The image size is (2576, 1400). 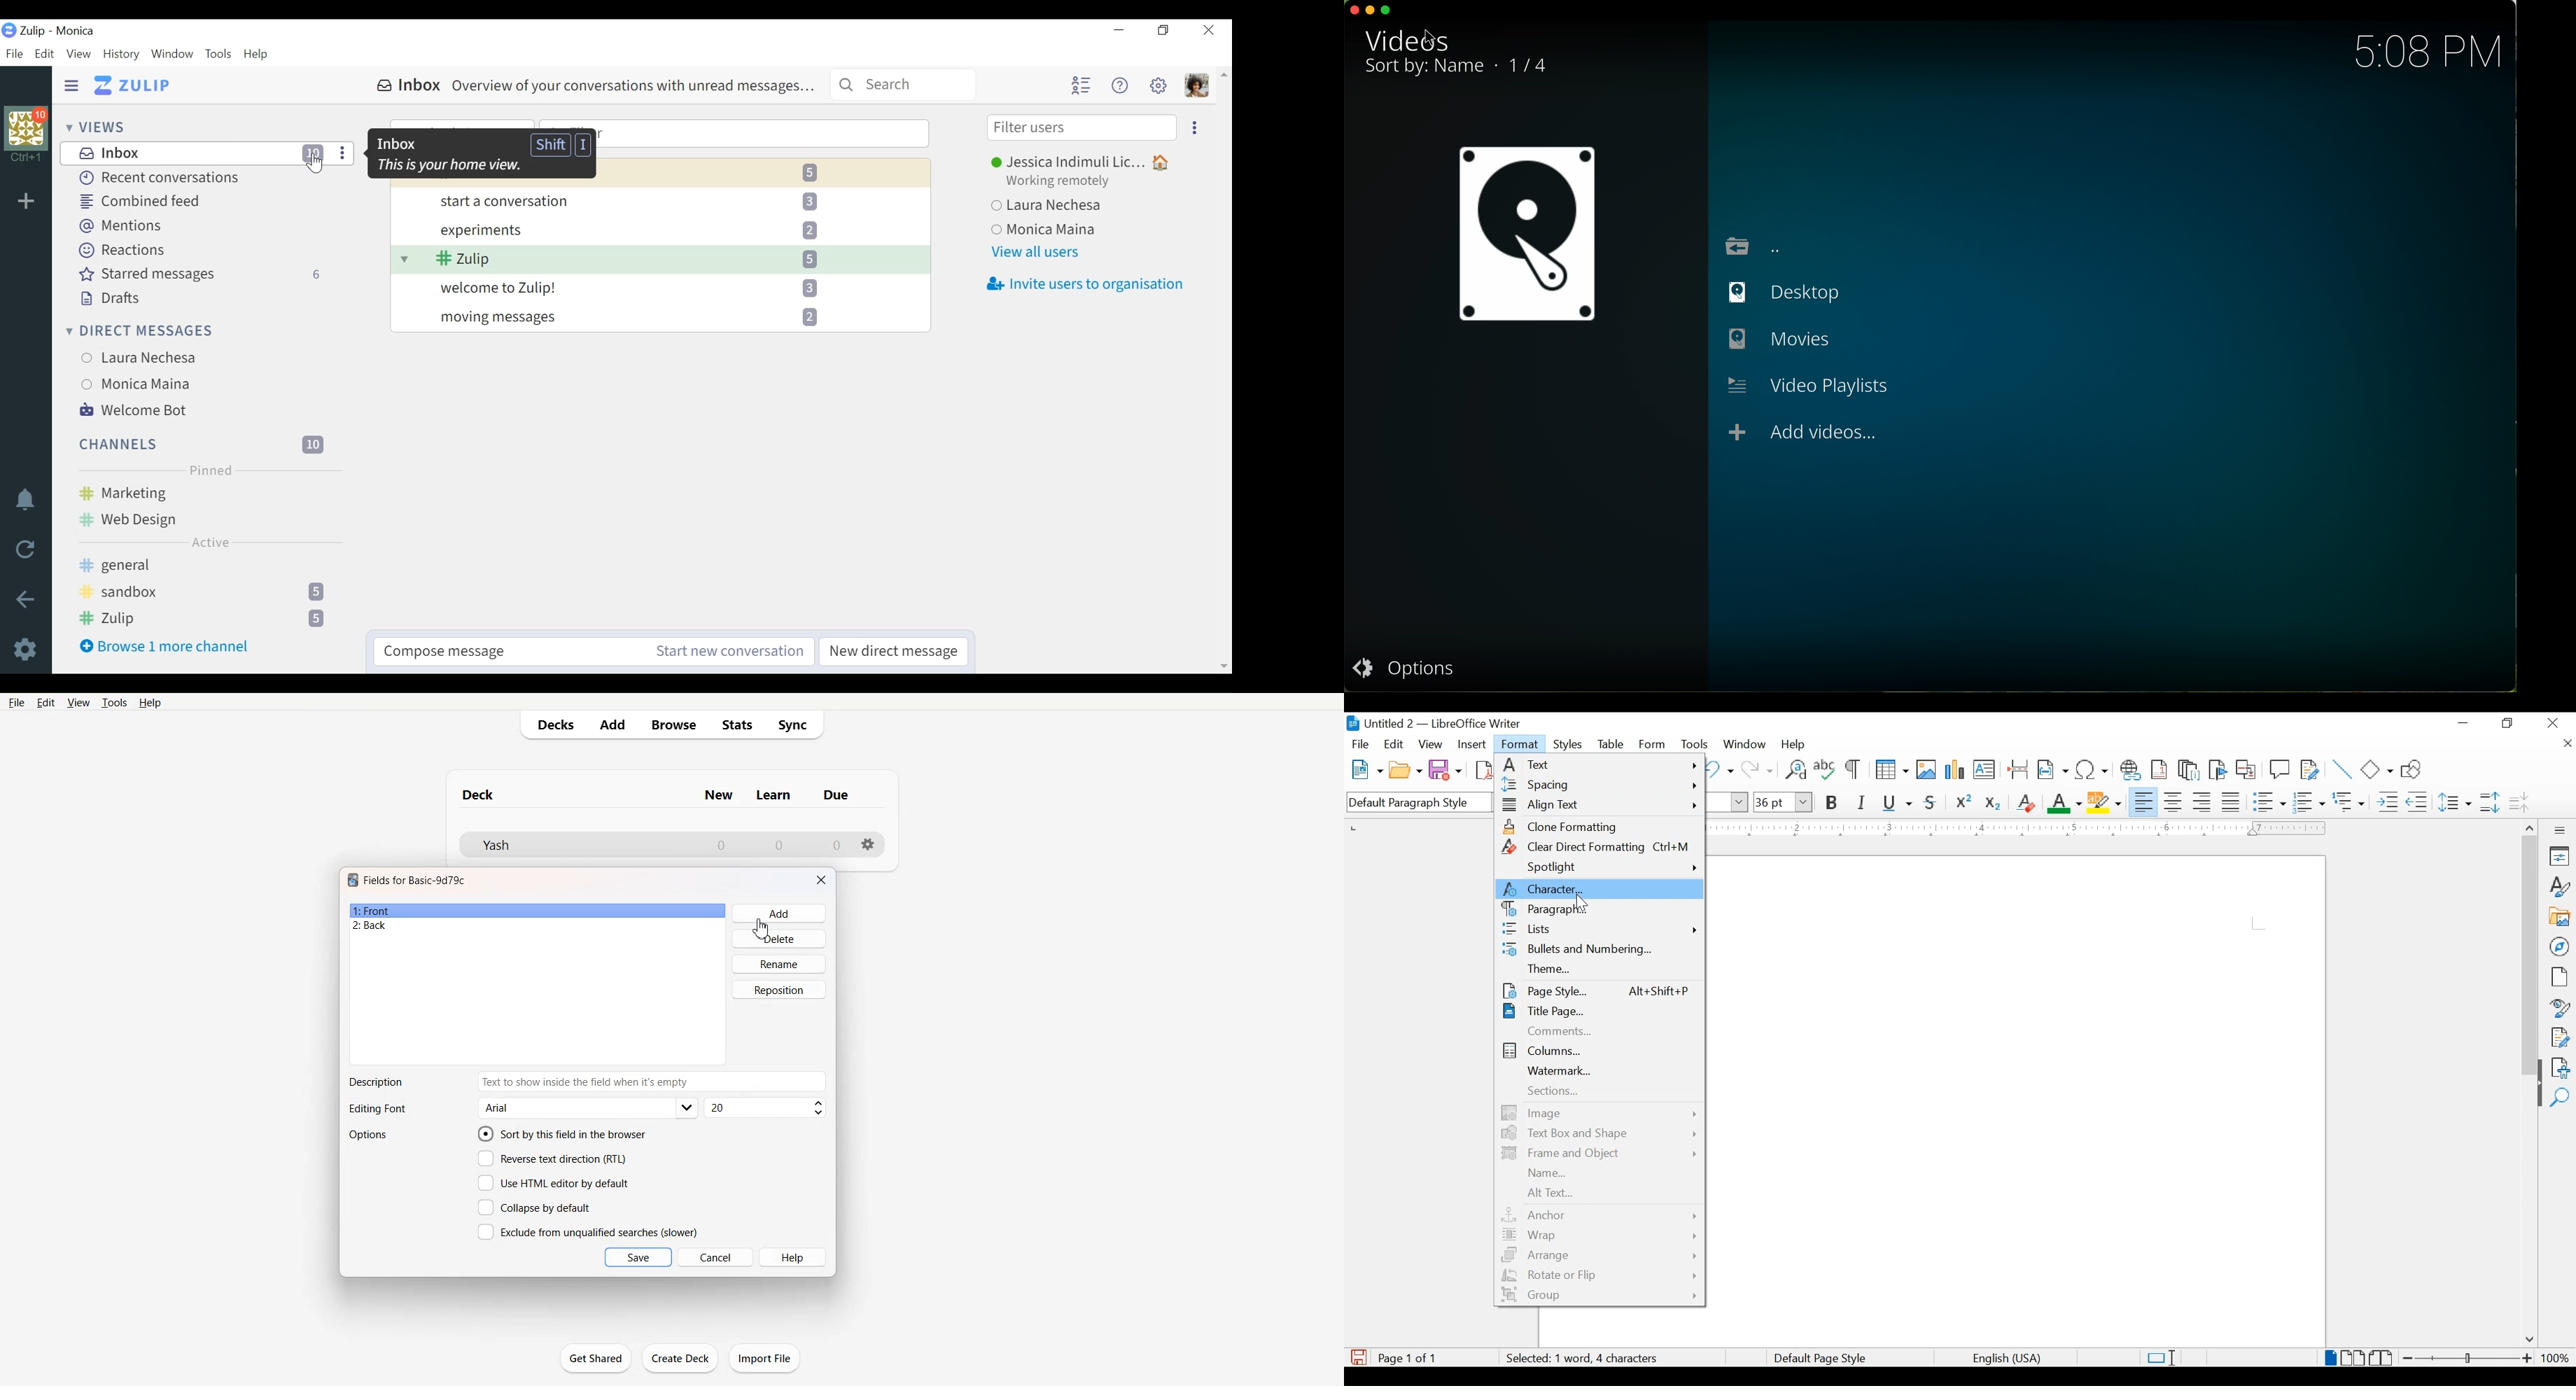 What do you see at coordinates (2468, 1358) in the screenshot?
I see `zoom slider` at bounding box center [2468, 1358].